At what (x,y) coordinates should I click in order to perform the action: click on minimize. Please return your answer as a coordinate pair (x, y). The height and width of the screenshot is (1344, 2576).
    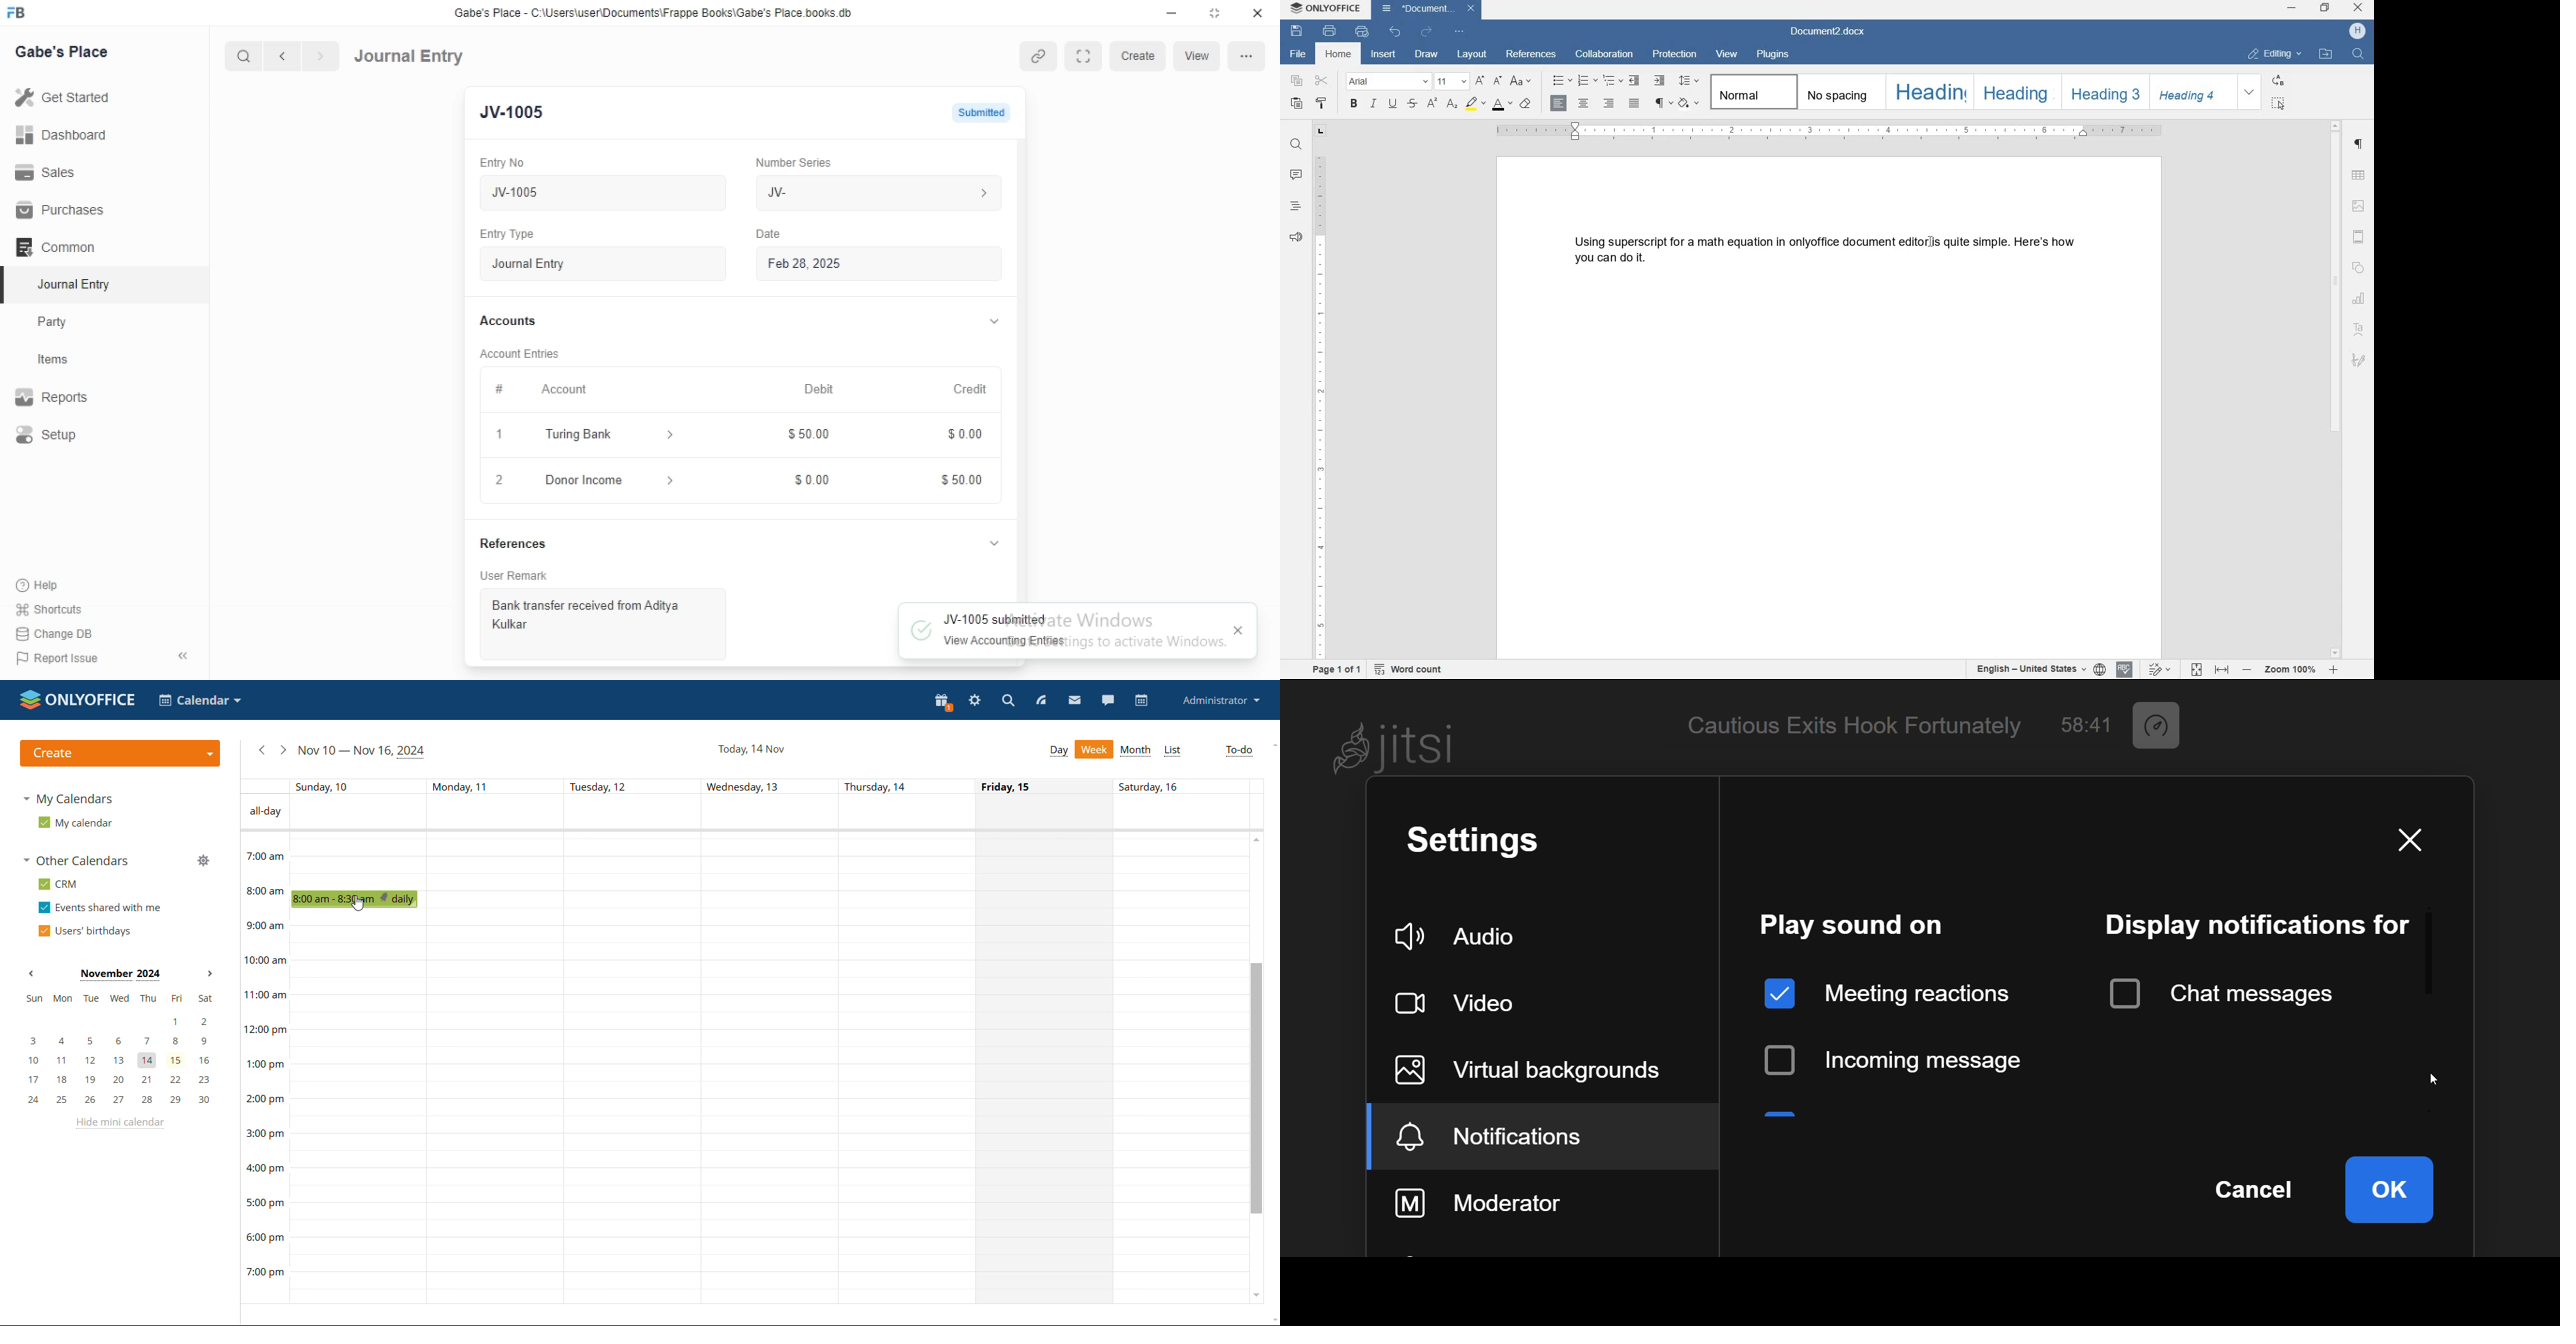
    Looking at the image, I should click on (1170, 16).